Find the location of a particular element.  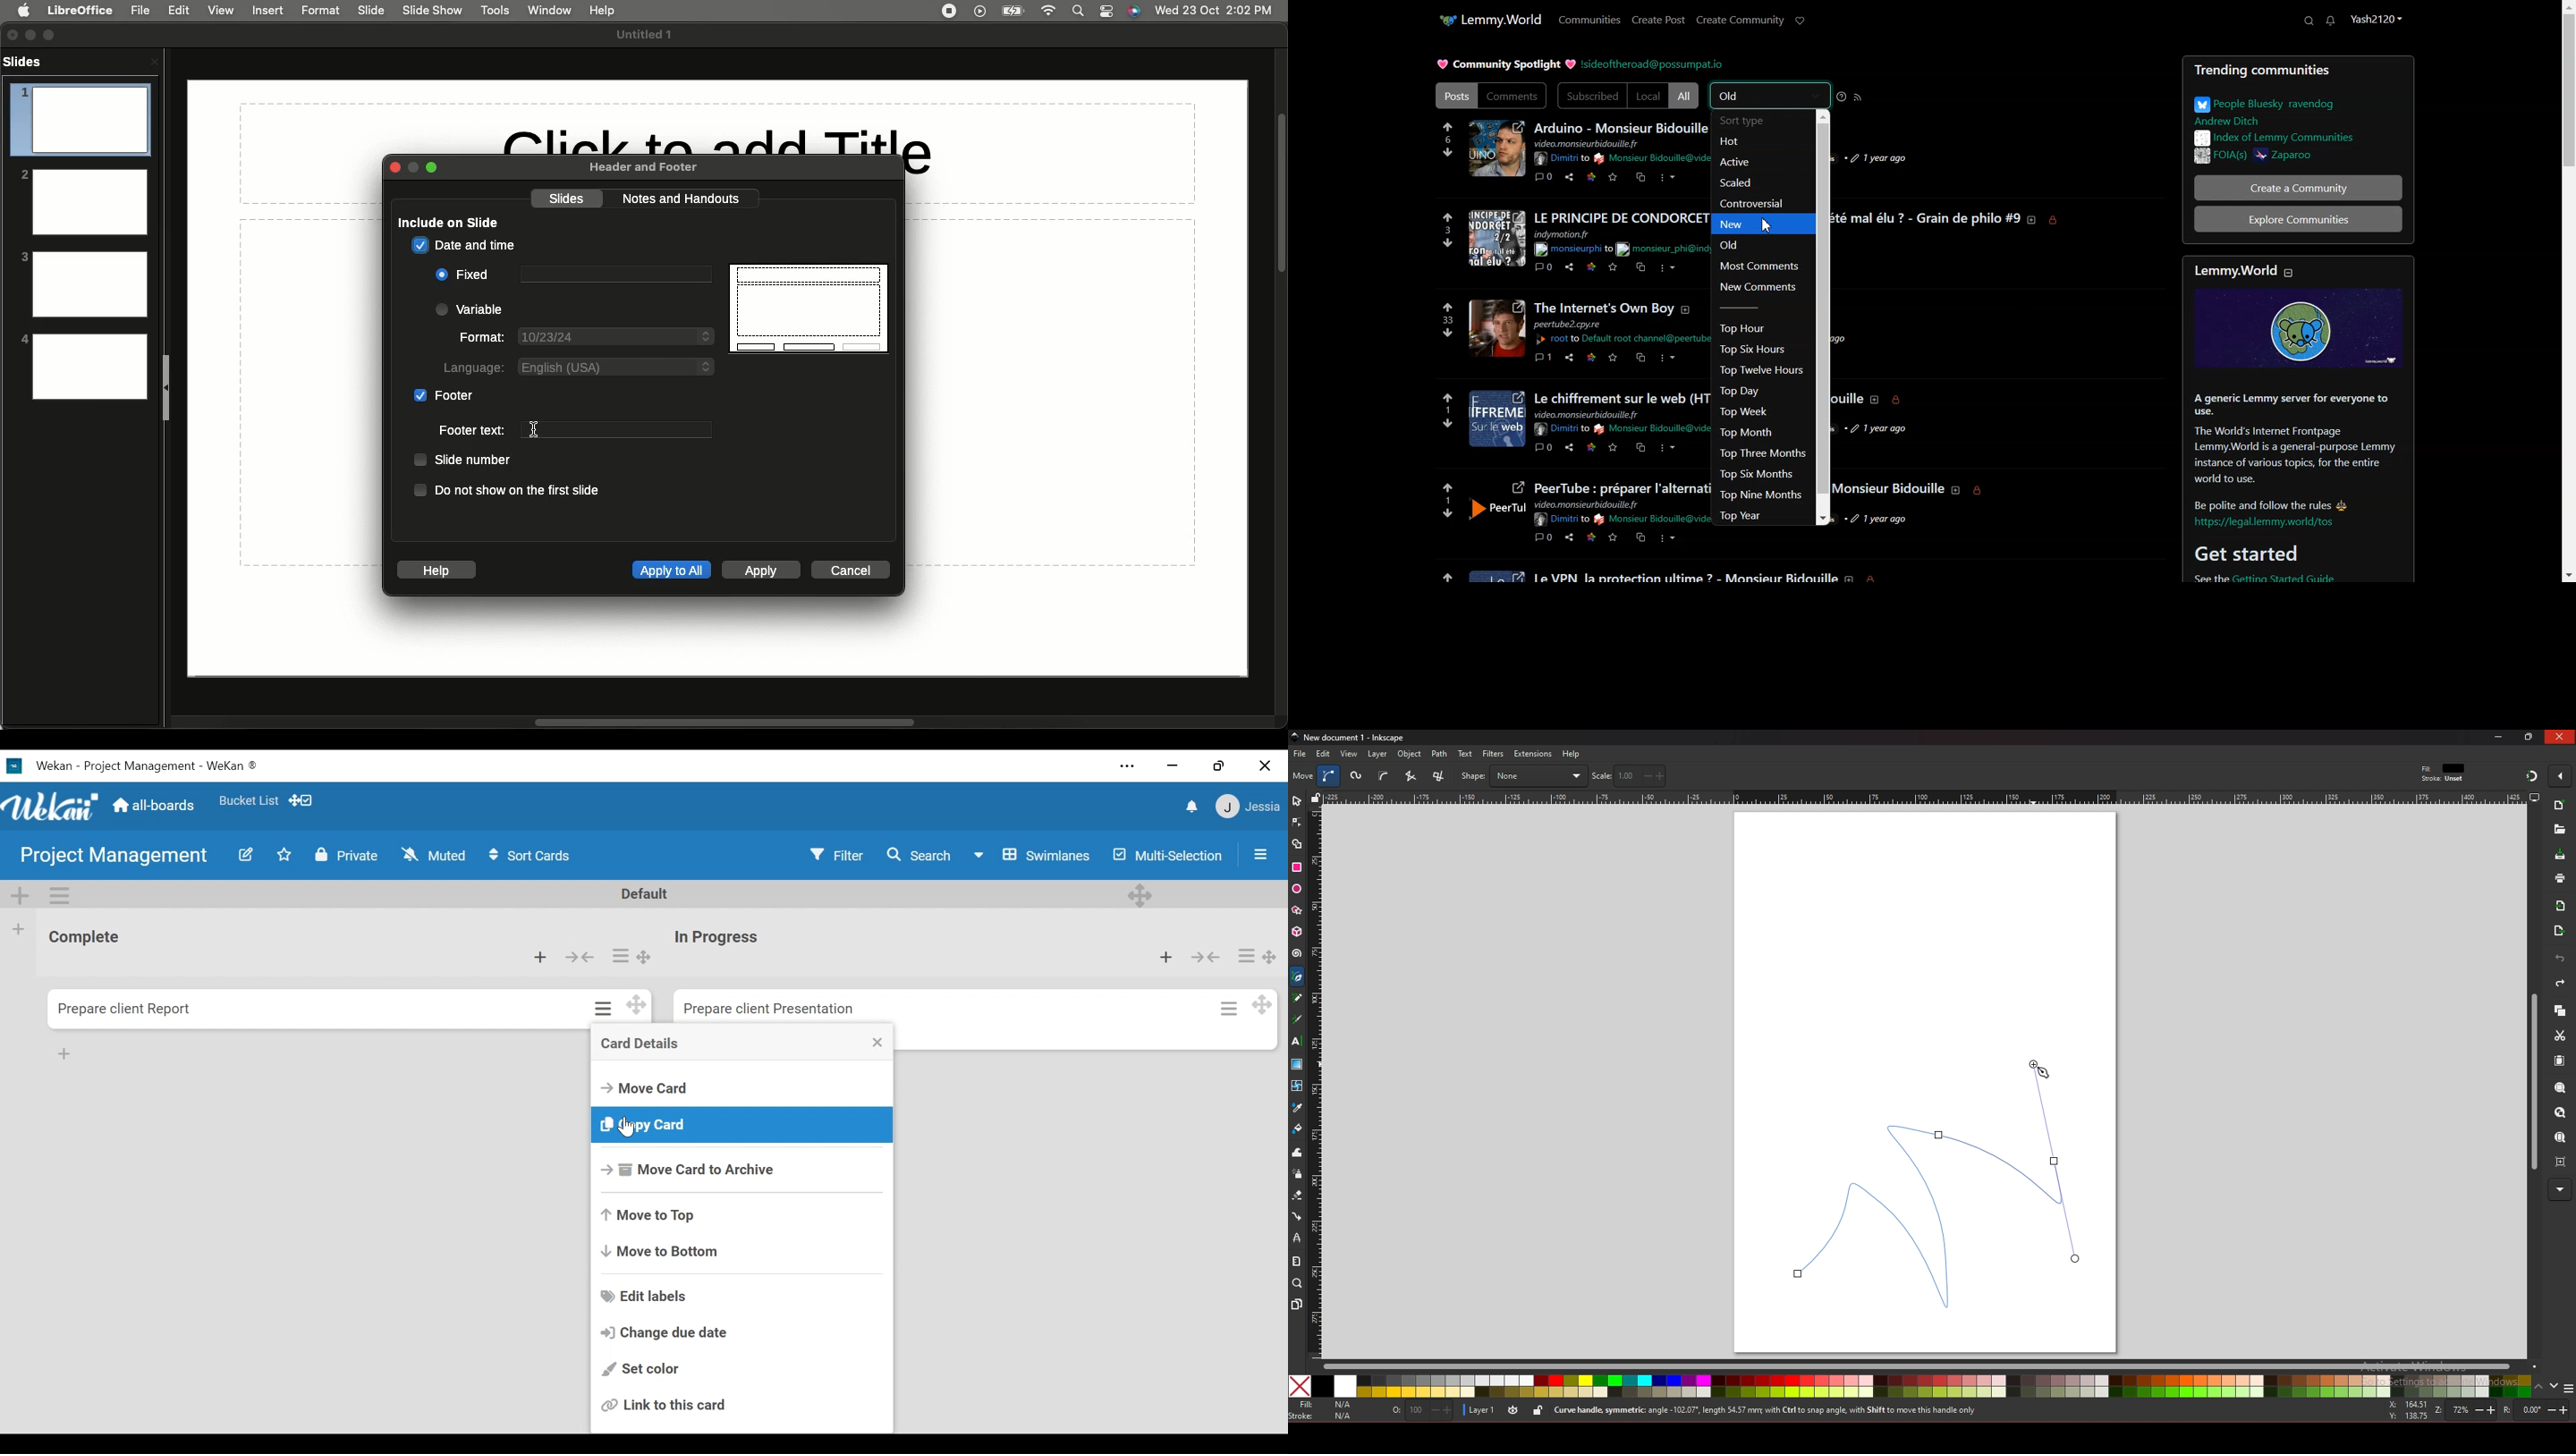

Sorting help is located at coordinates (1842, 96).